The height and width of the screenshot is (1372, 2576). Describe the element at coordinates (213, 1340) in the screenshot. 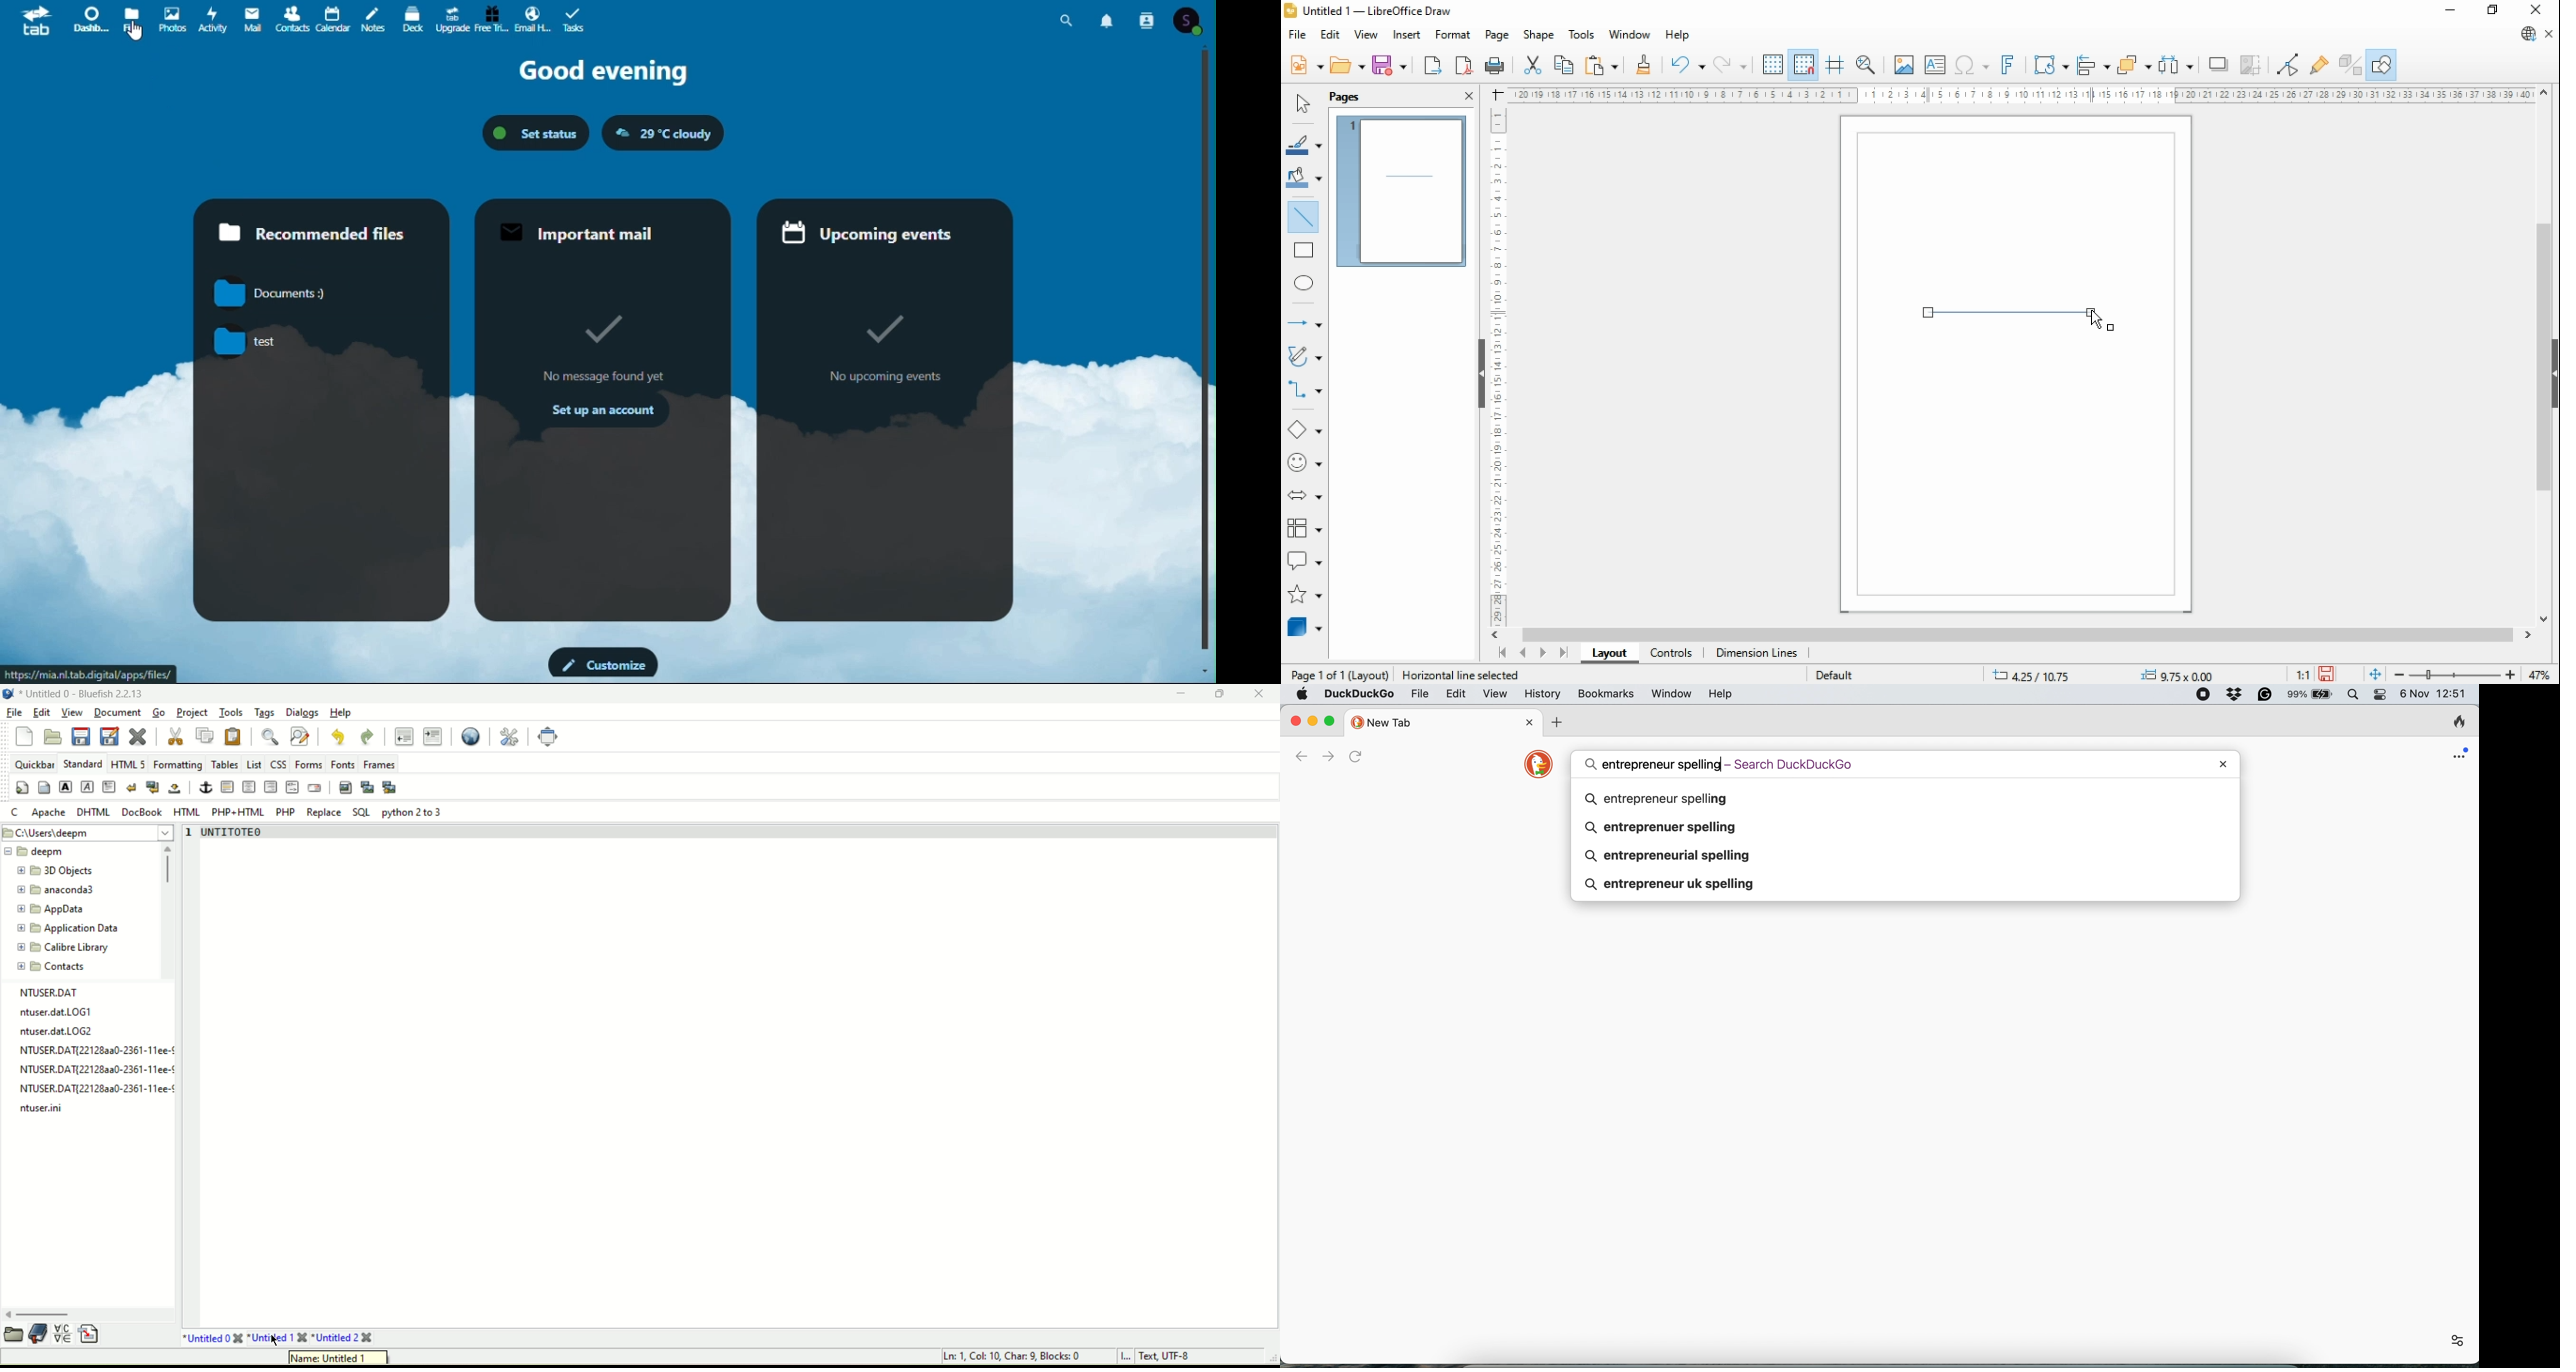

I see `*Untitled 0 ` at that location.